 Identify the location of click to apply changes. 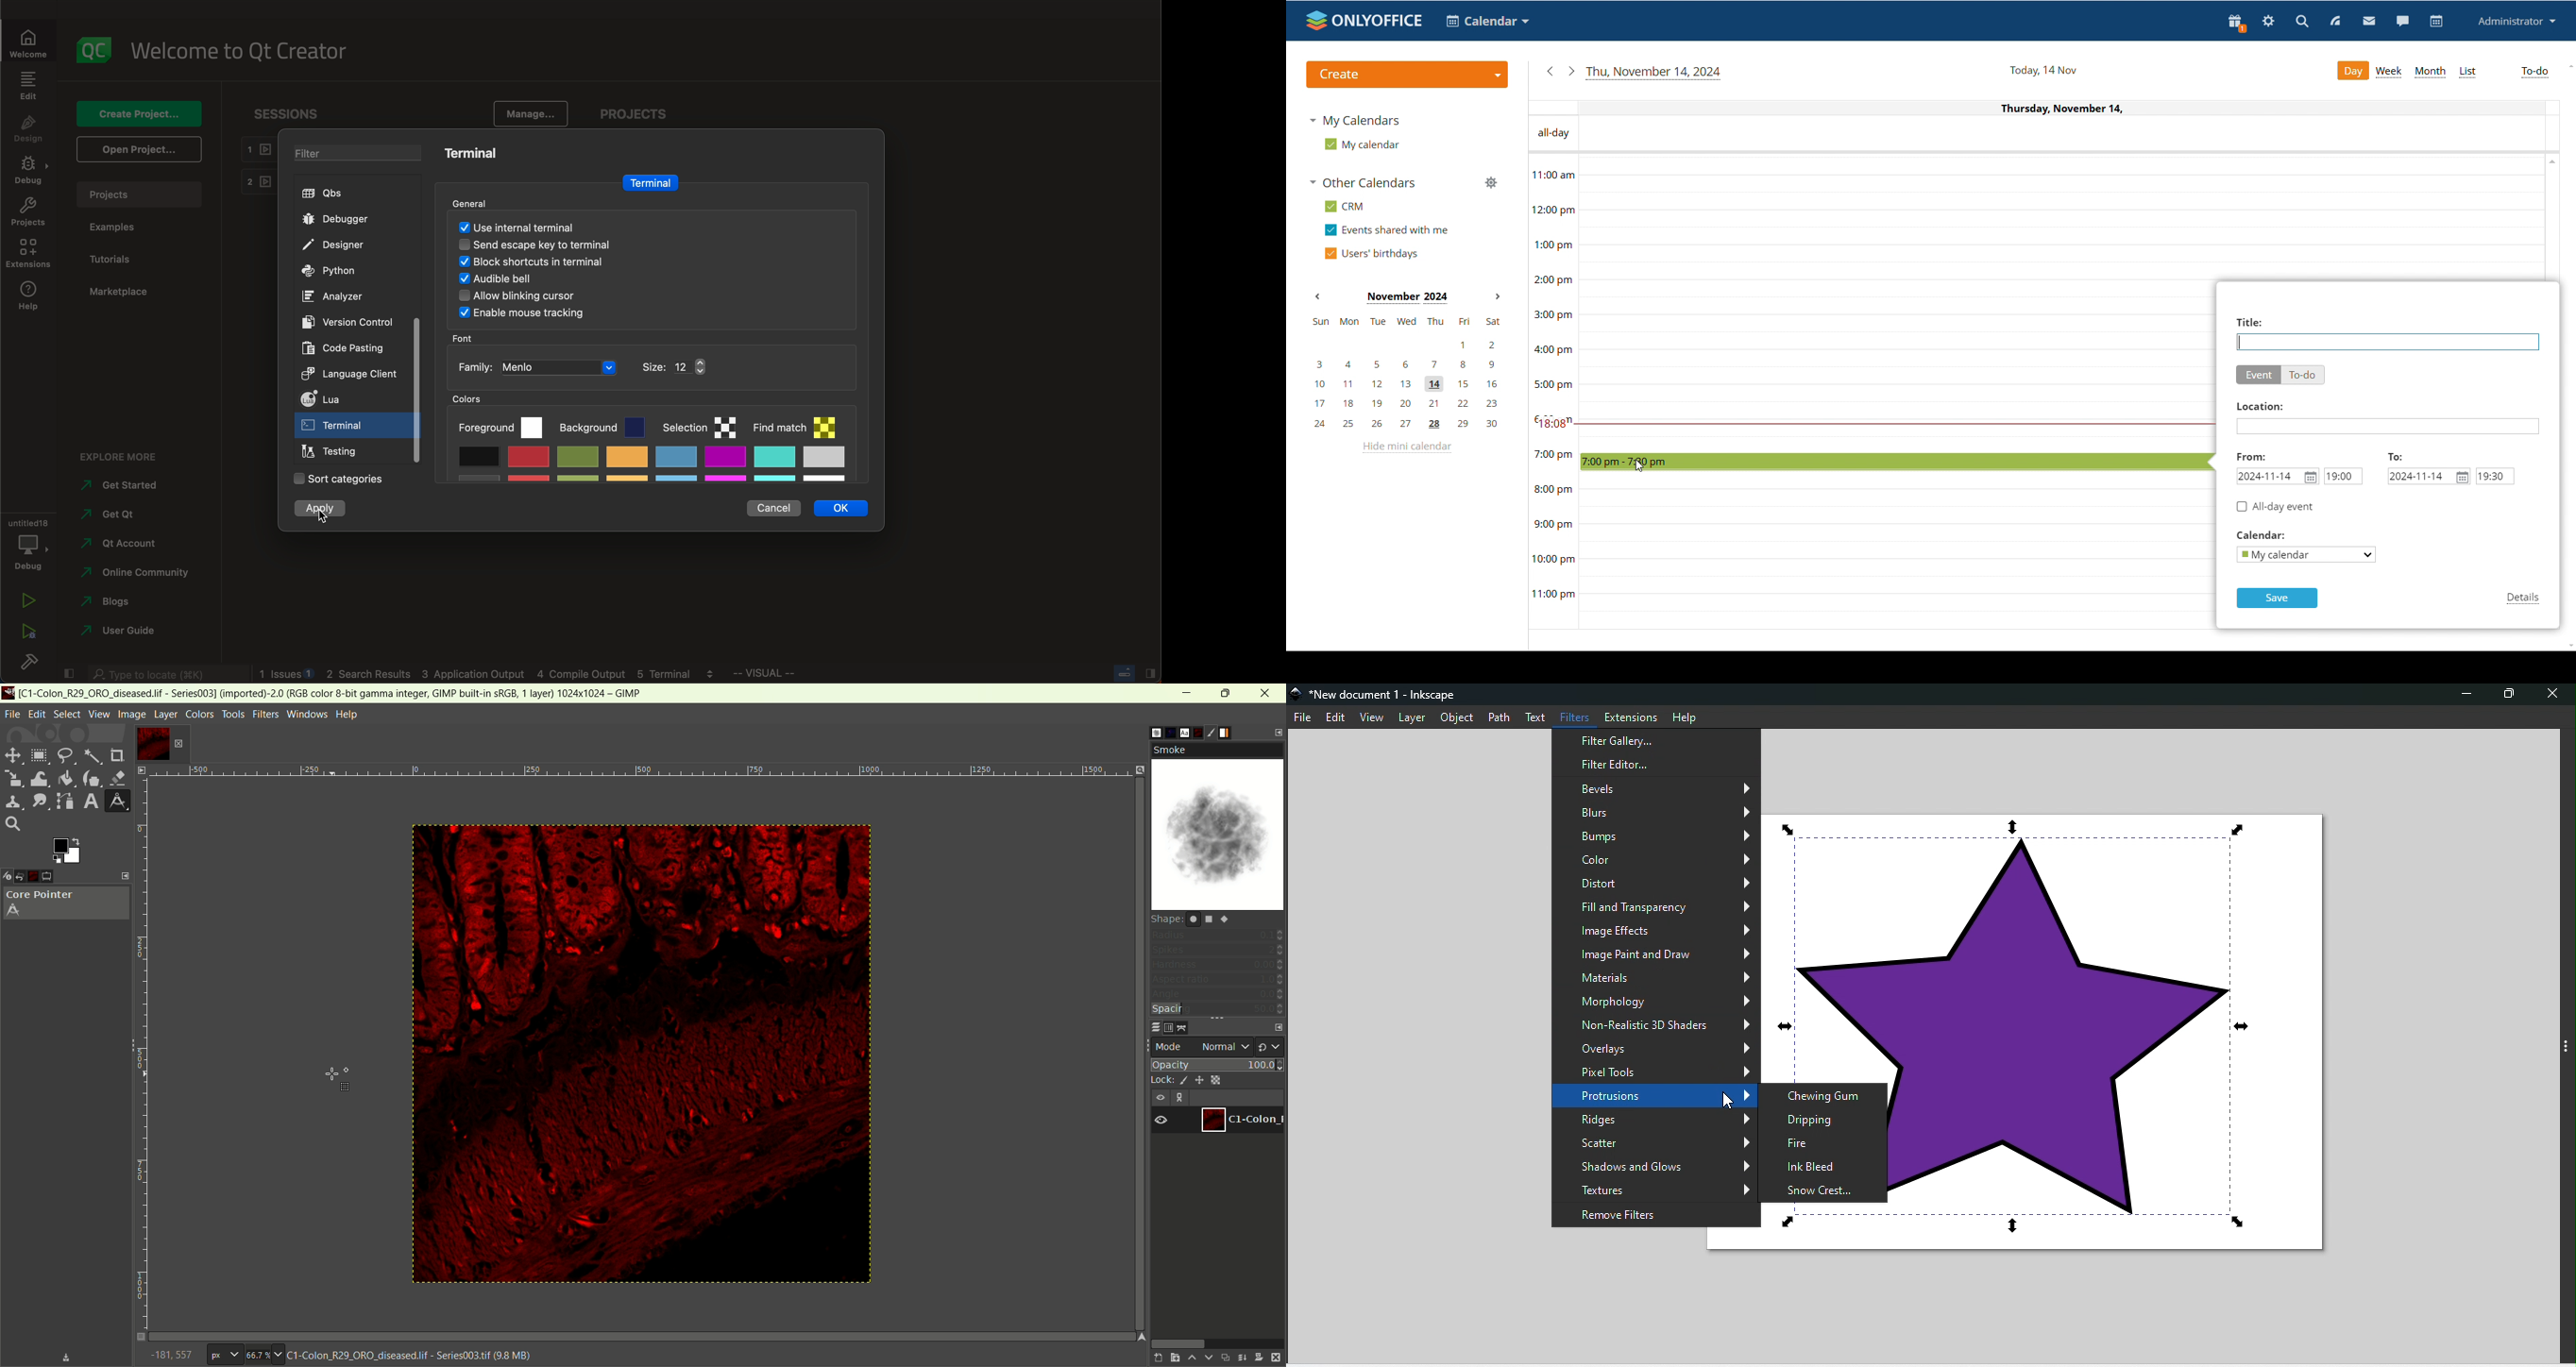
(324, 510).